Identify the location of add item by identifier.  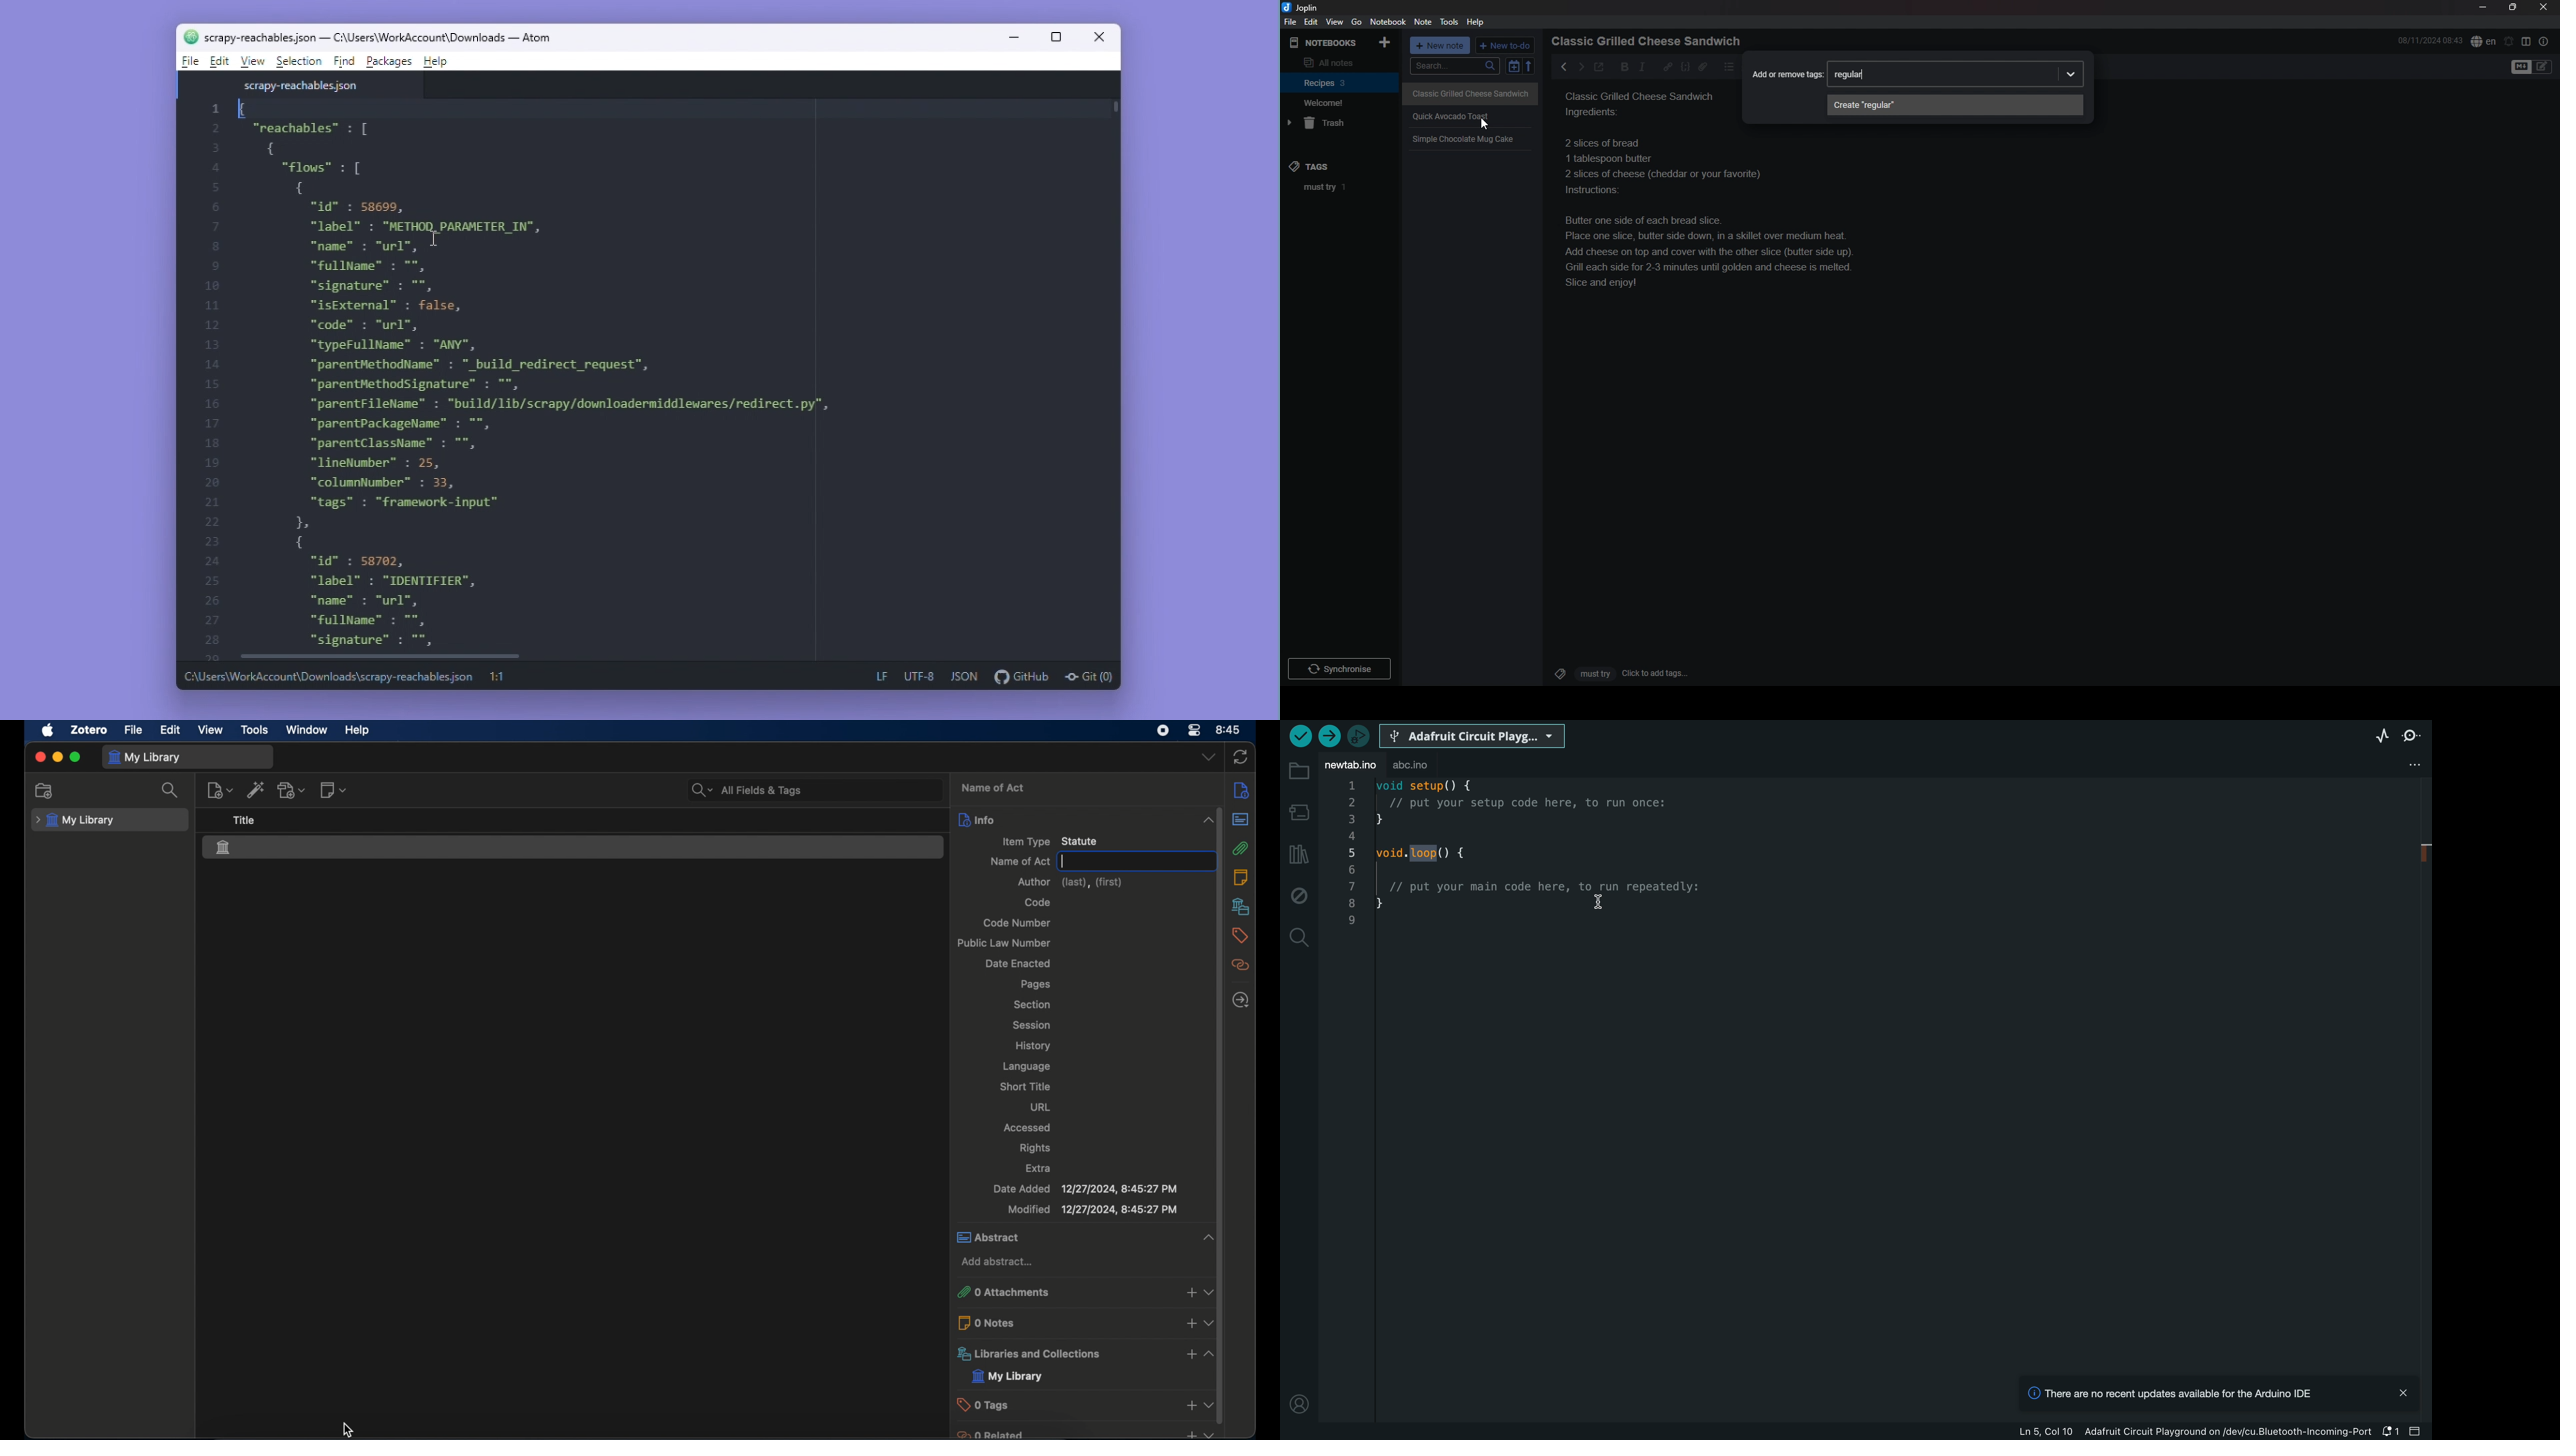
(257, 791).